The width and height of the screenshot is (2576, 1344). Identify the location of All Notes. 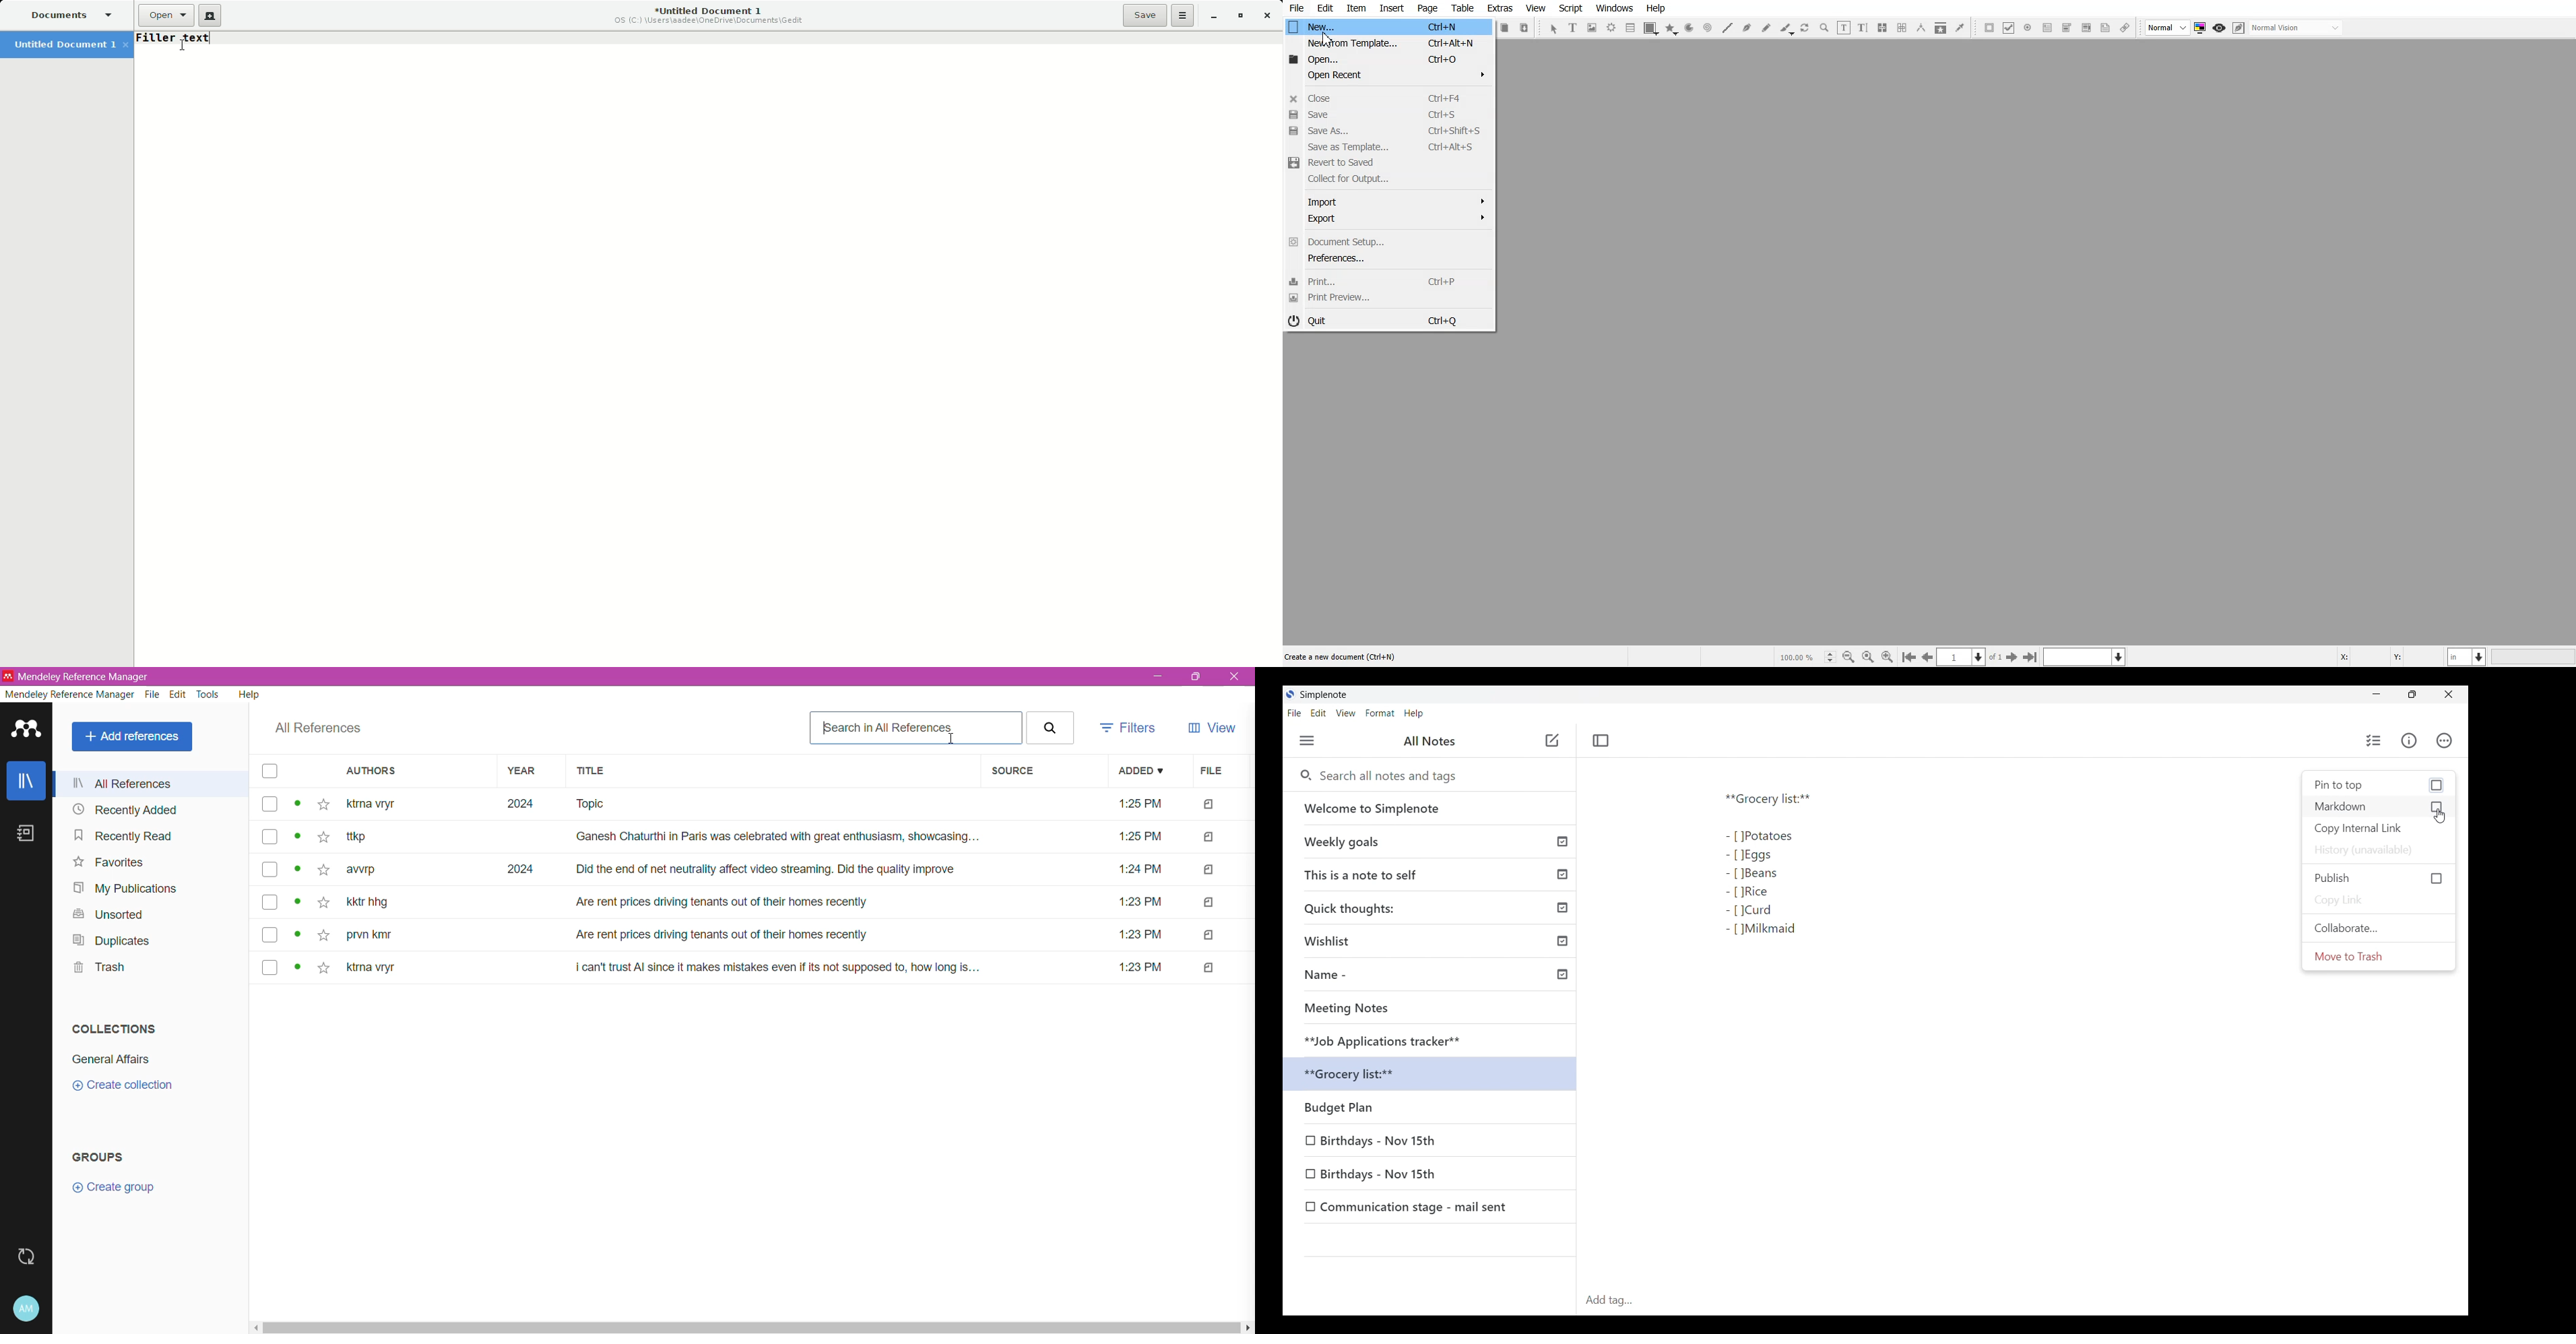
(1430, 742).